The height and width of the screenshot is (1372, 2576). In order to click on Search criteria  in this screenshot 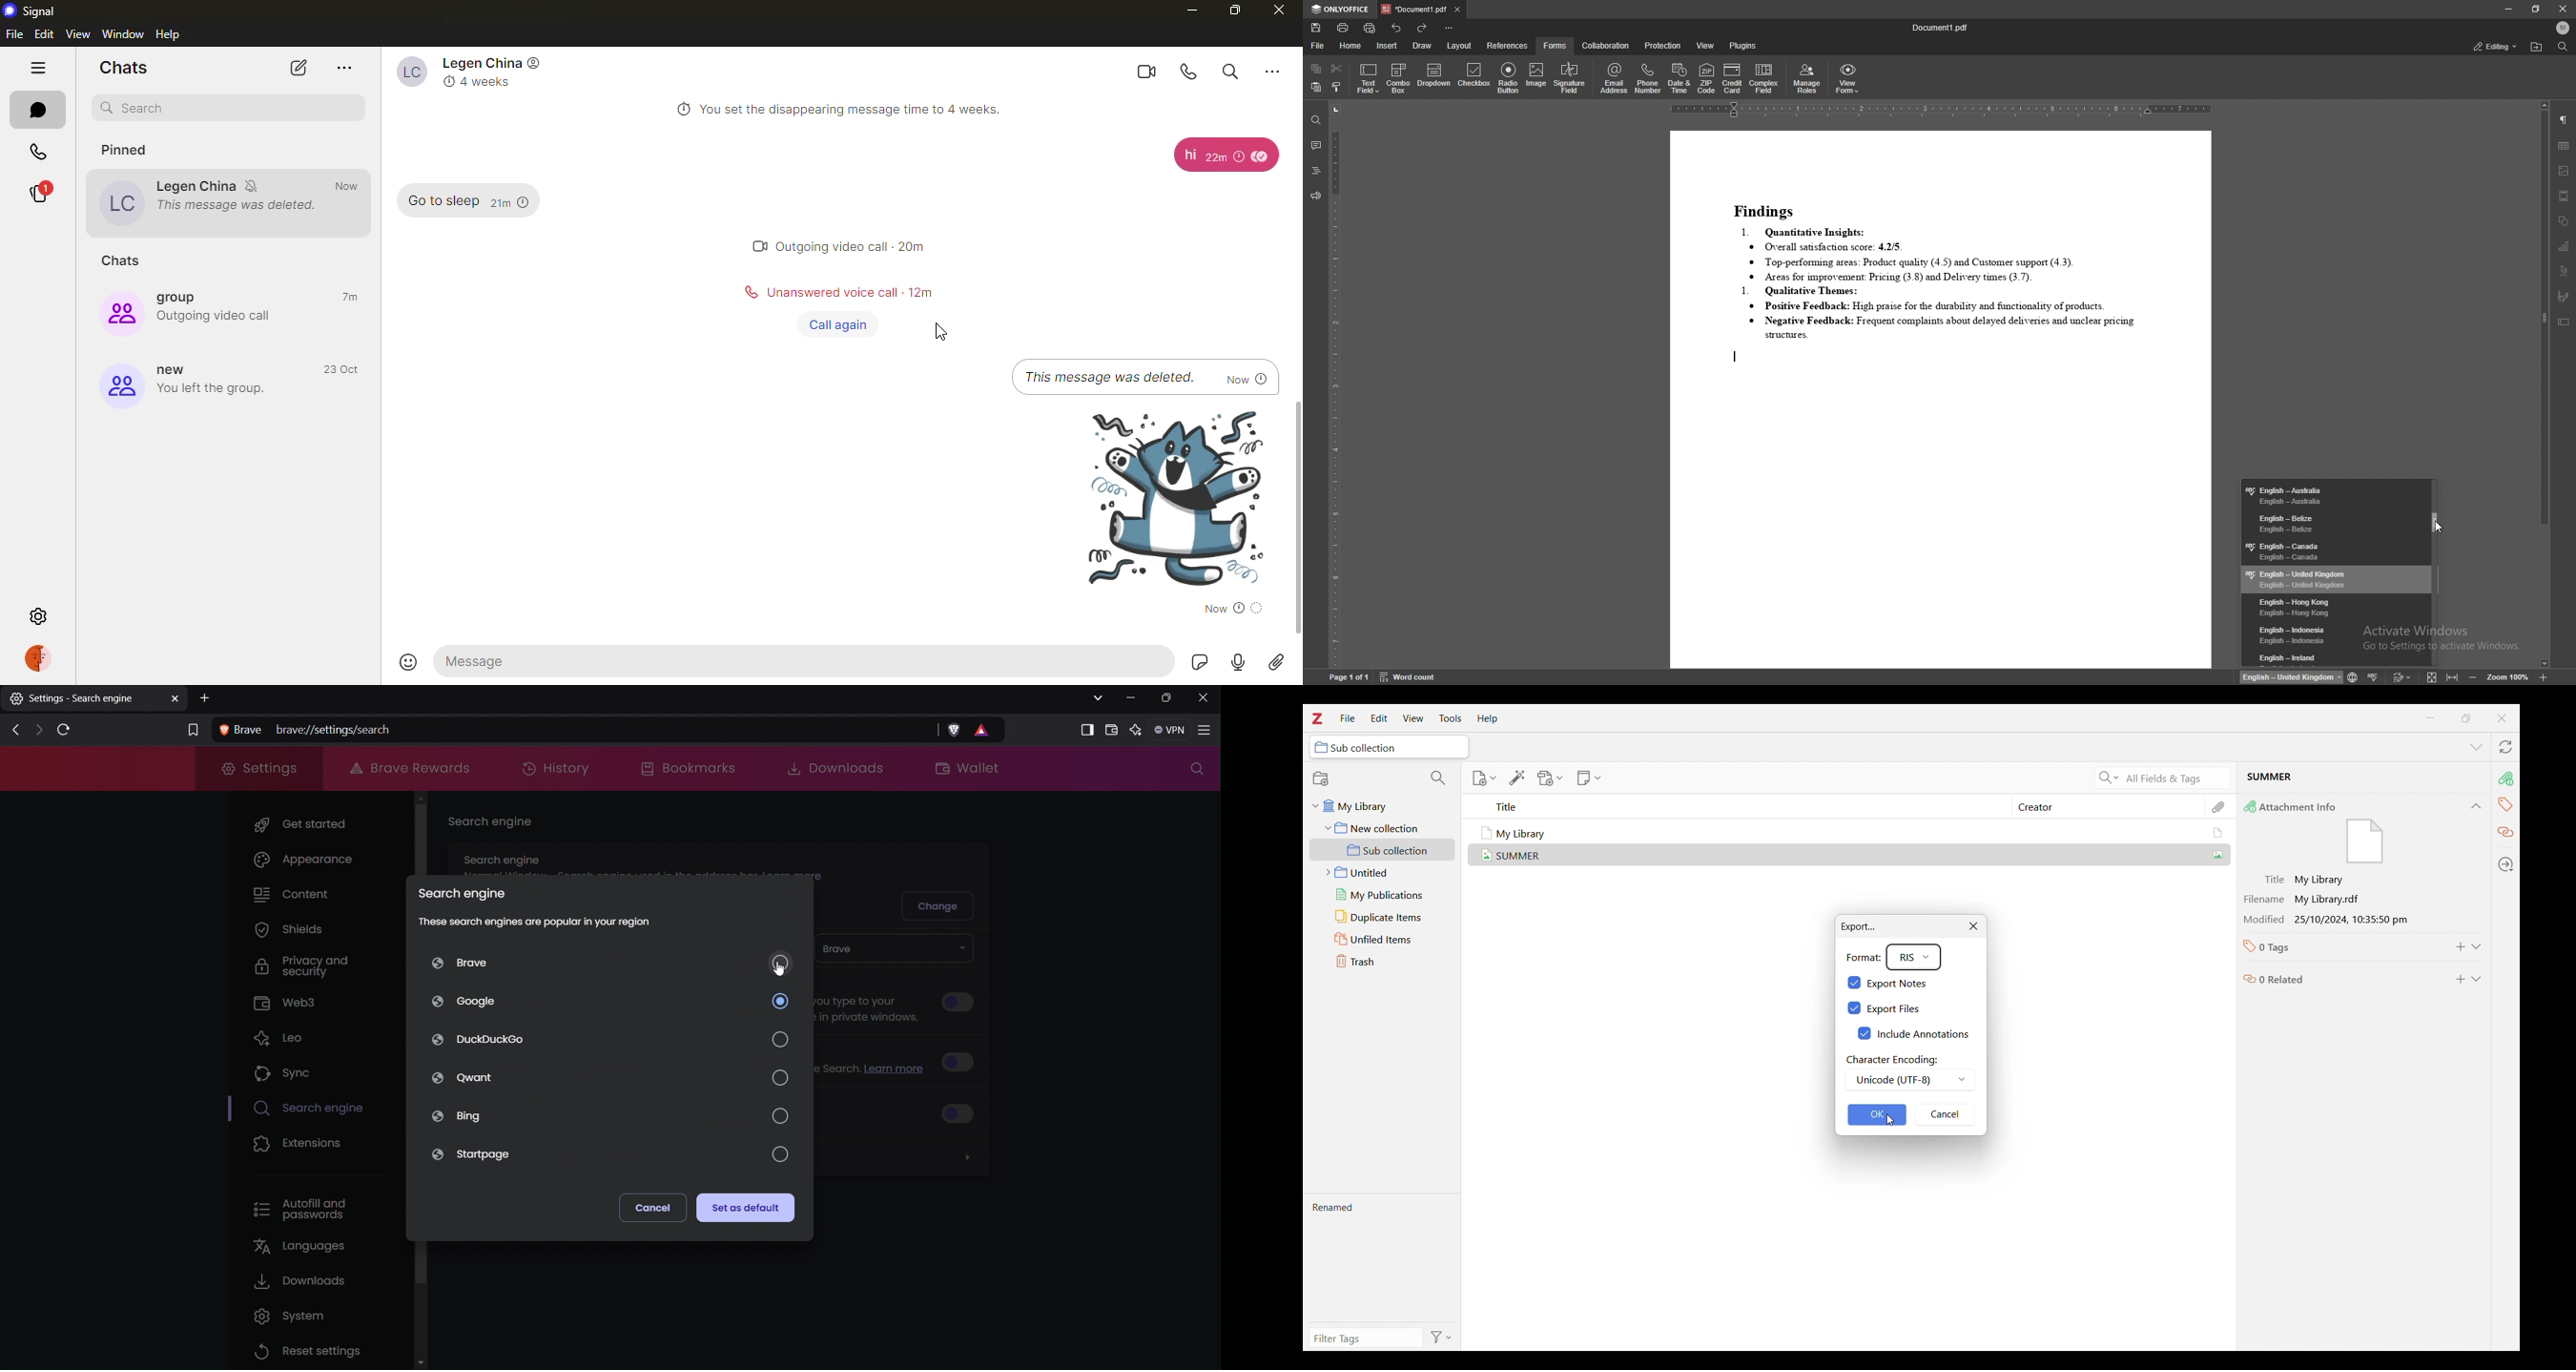, I will do `click(2109, 778)`.